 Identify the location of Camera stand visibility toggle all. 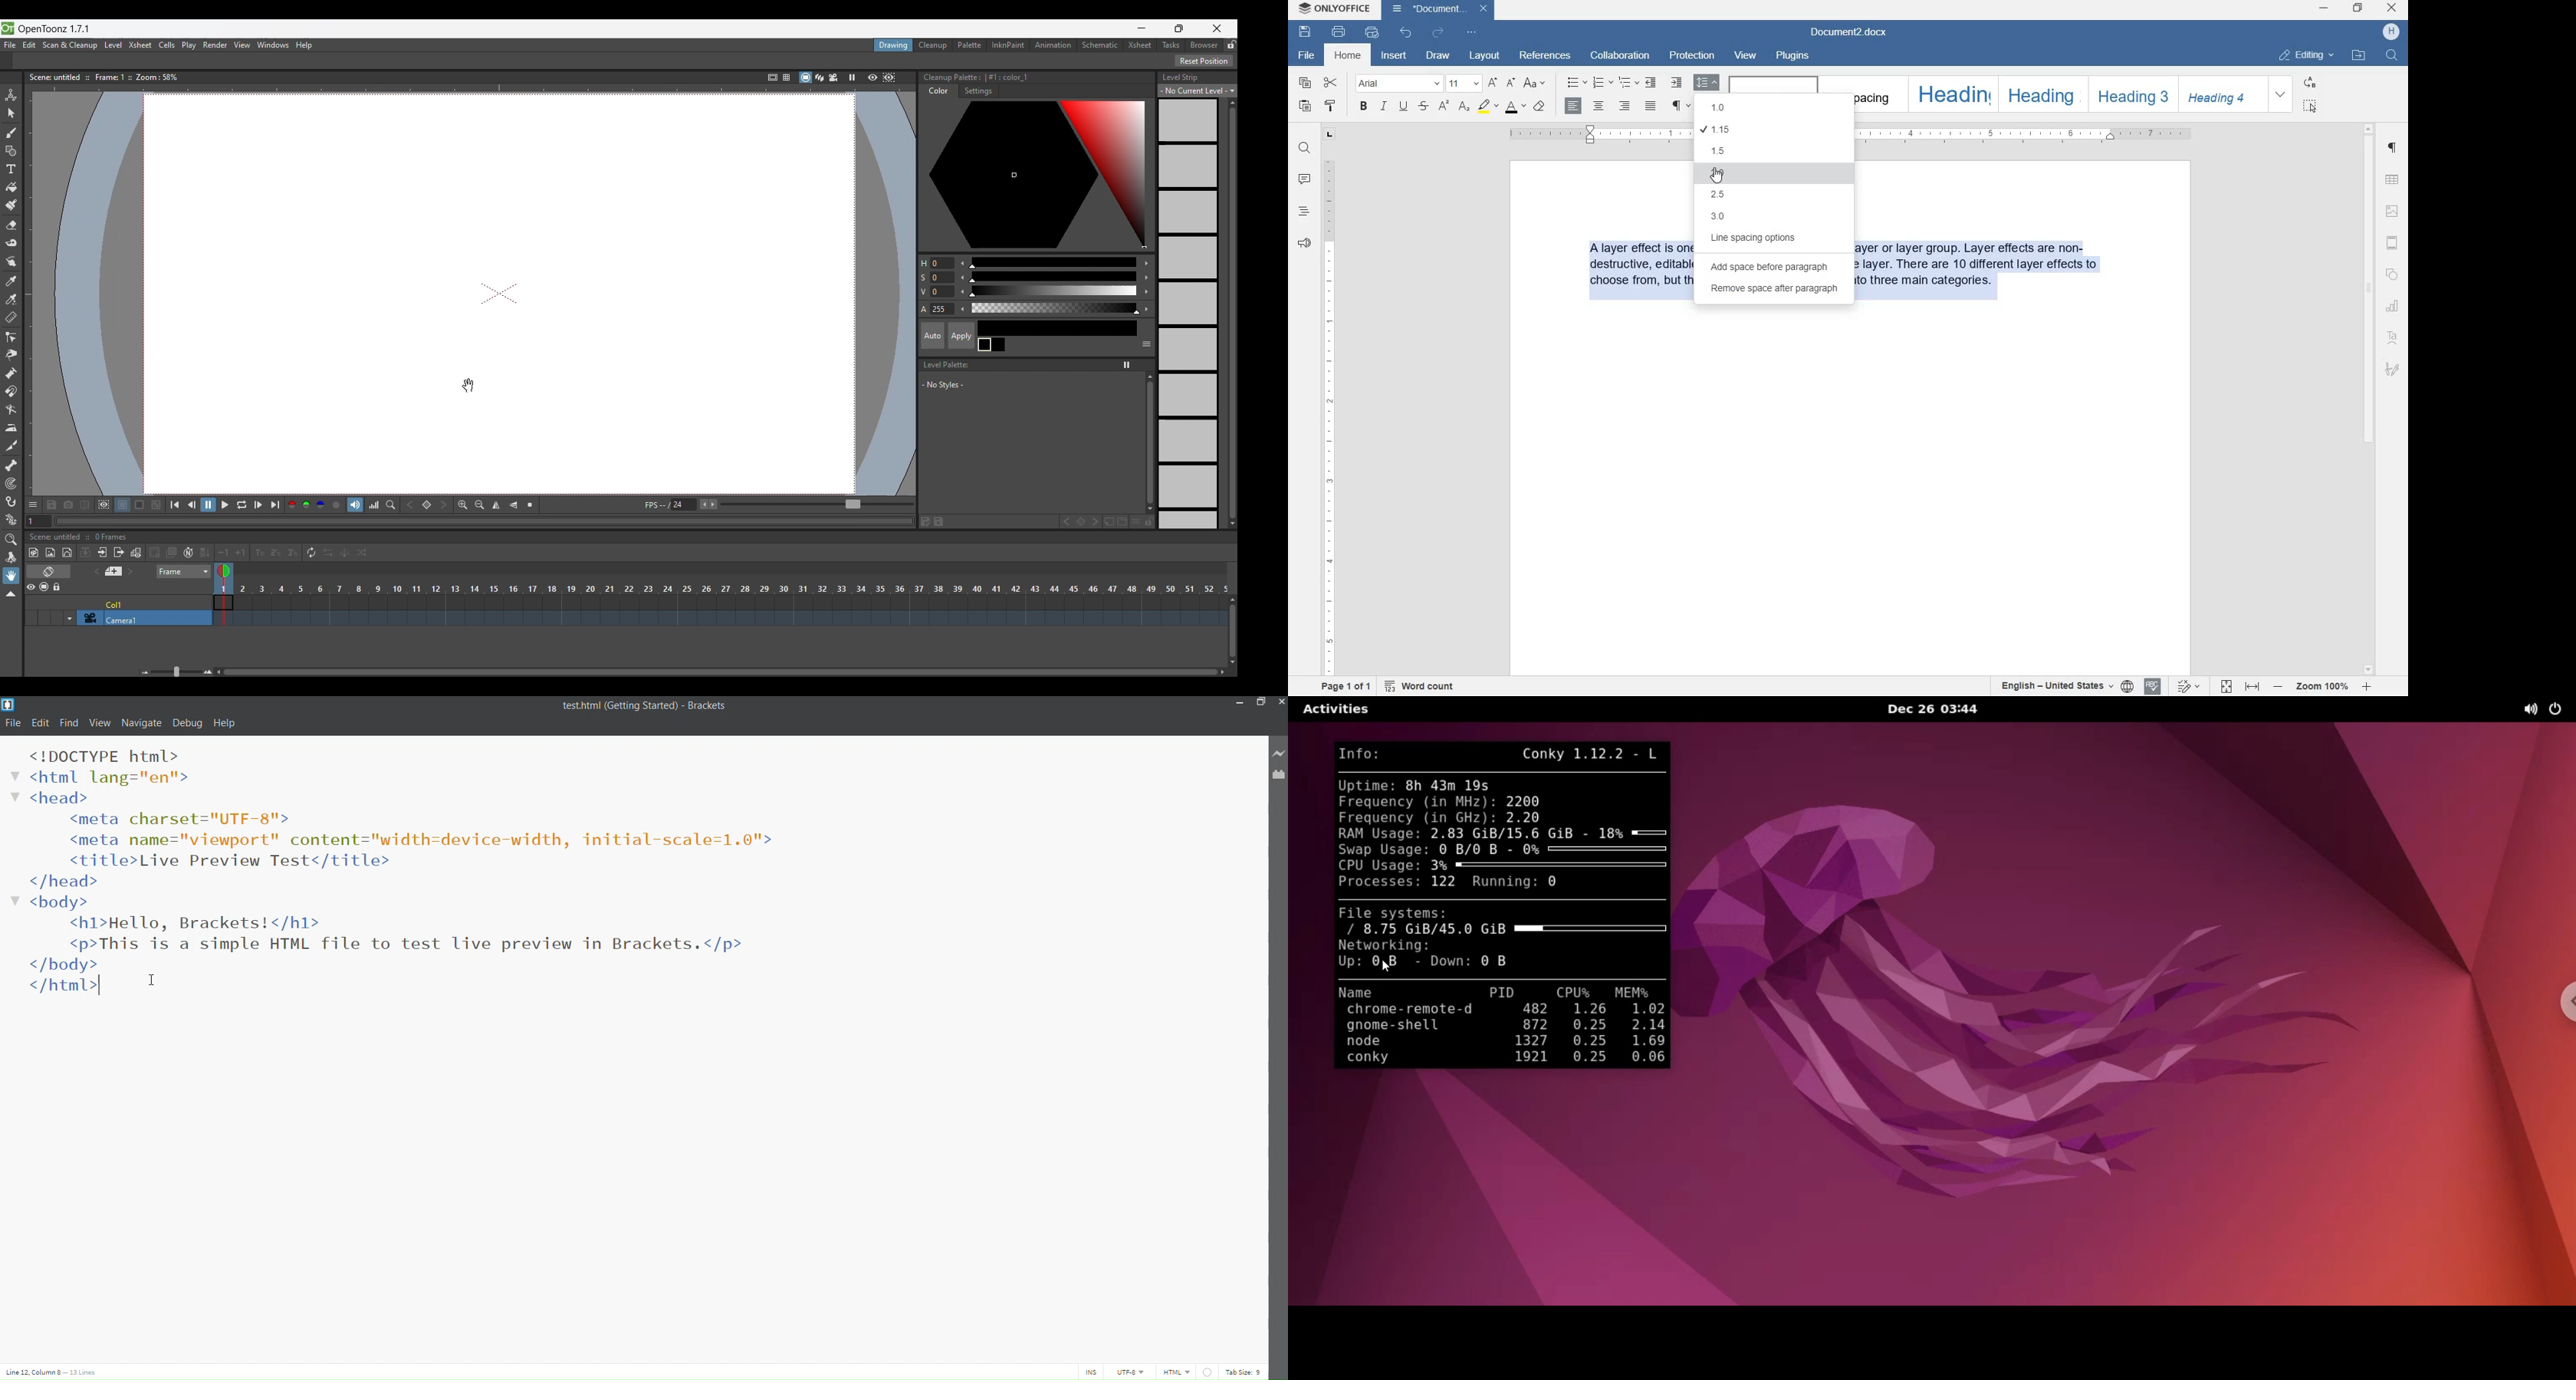
(44, 586).